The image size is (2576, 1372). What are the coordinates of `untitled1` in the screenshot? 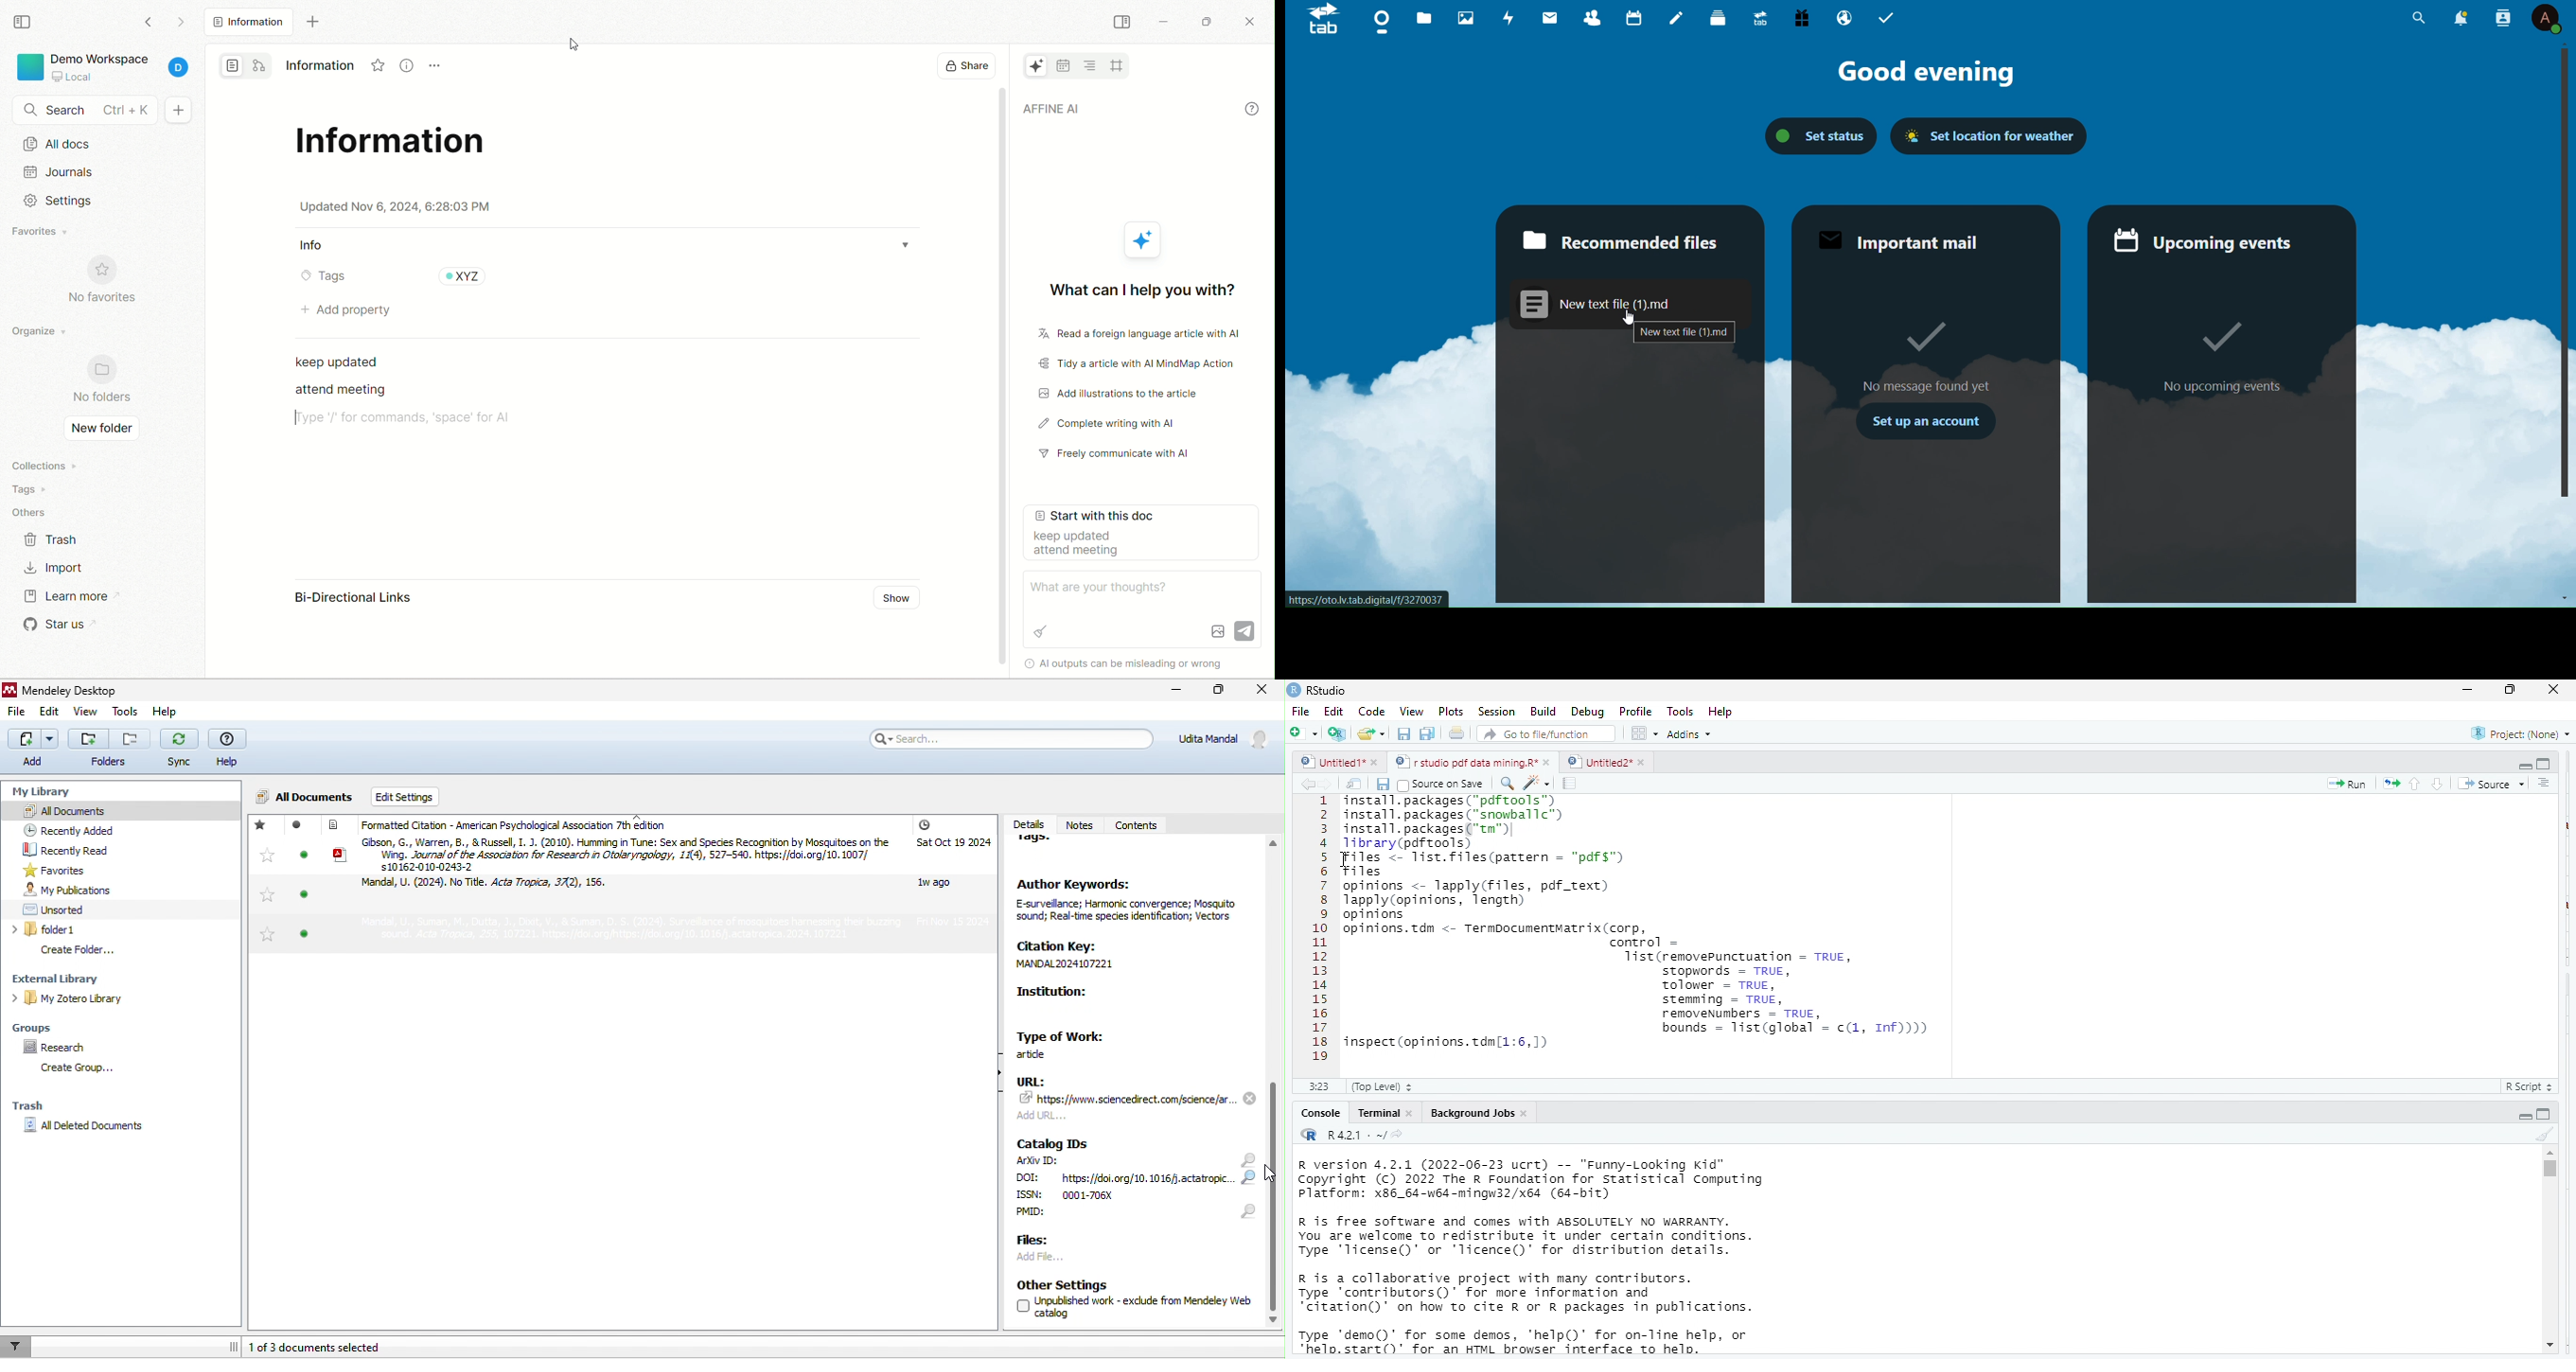 It's located at (1331, 763).